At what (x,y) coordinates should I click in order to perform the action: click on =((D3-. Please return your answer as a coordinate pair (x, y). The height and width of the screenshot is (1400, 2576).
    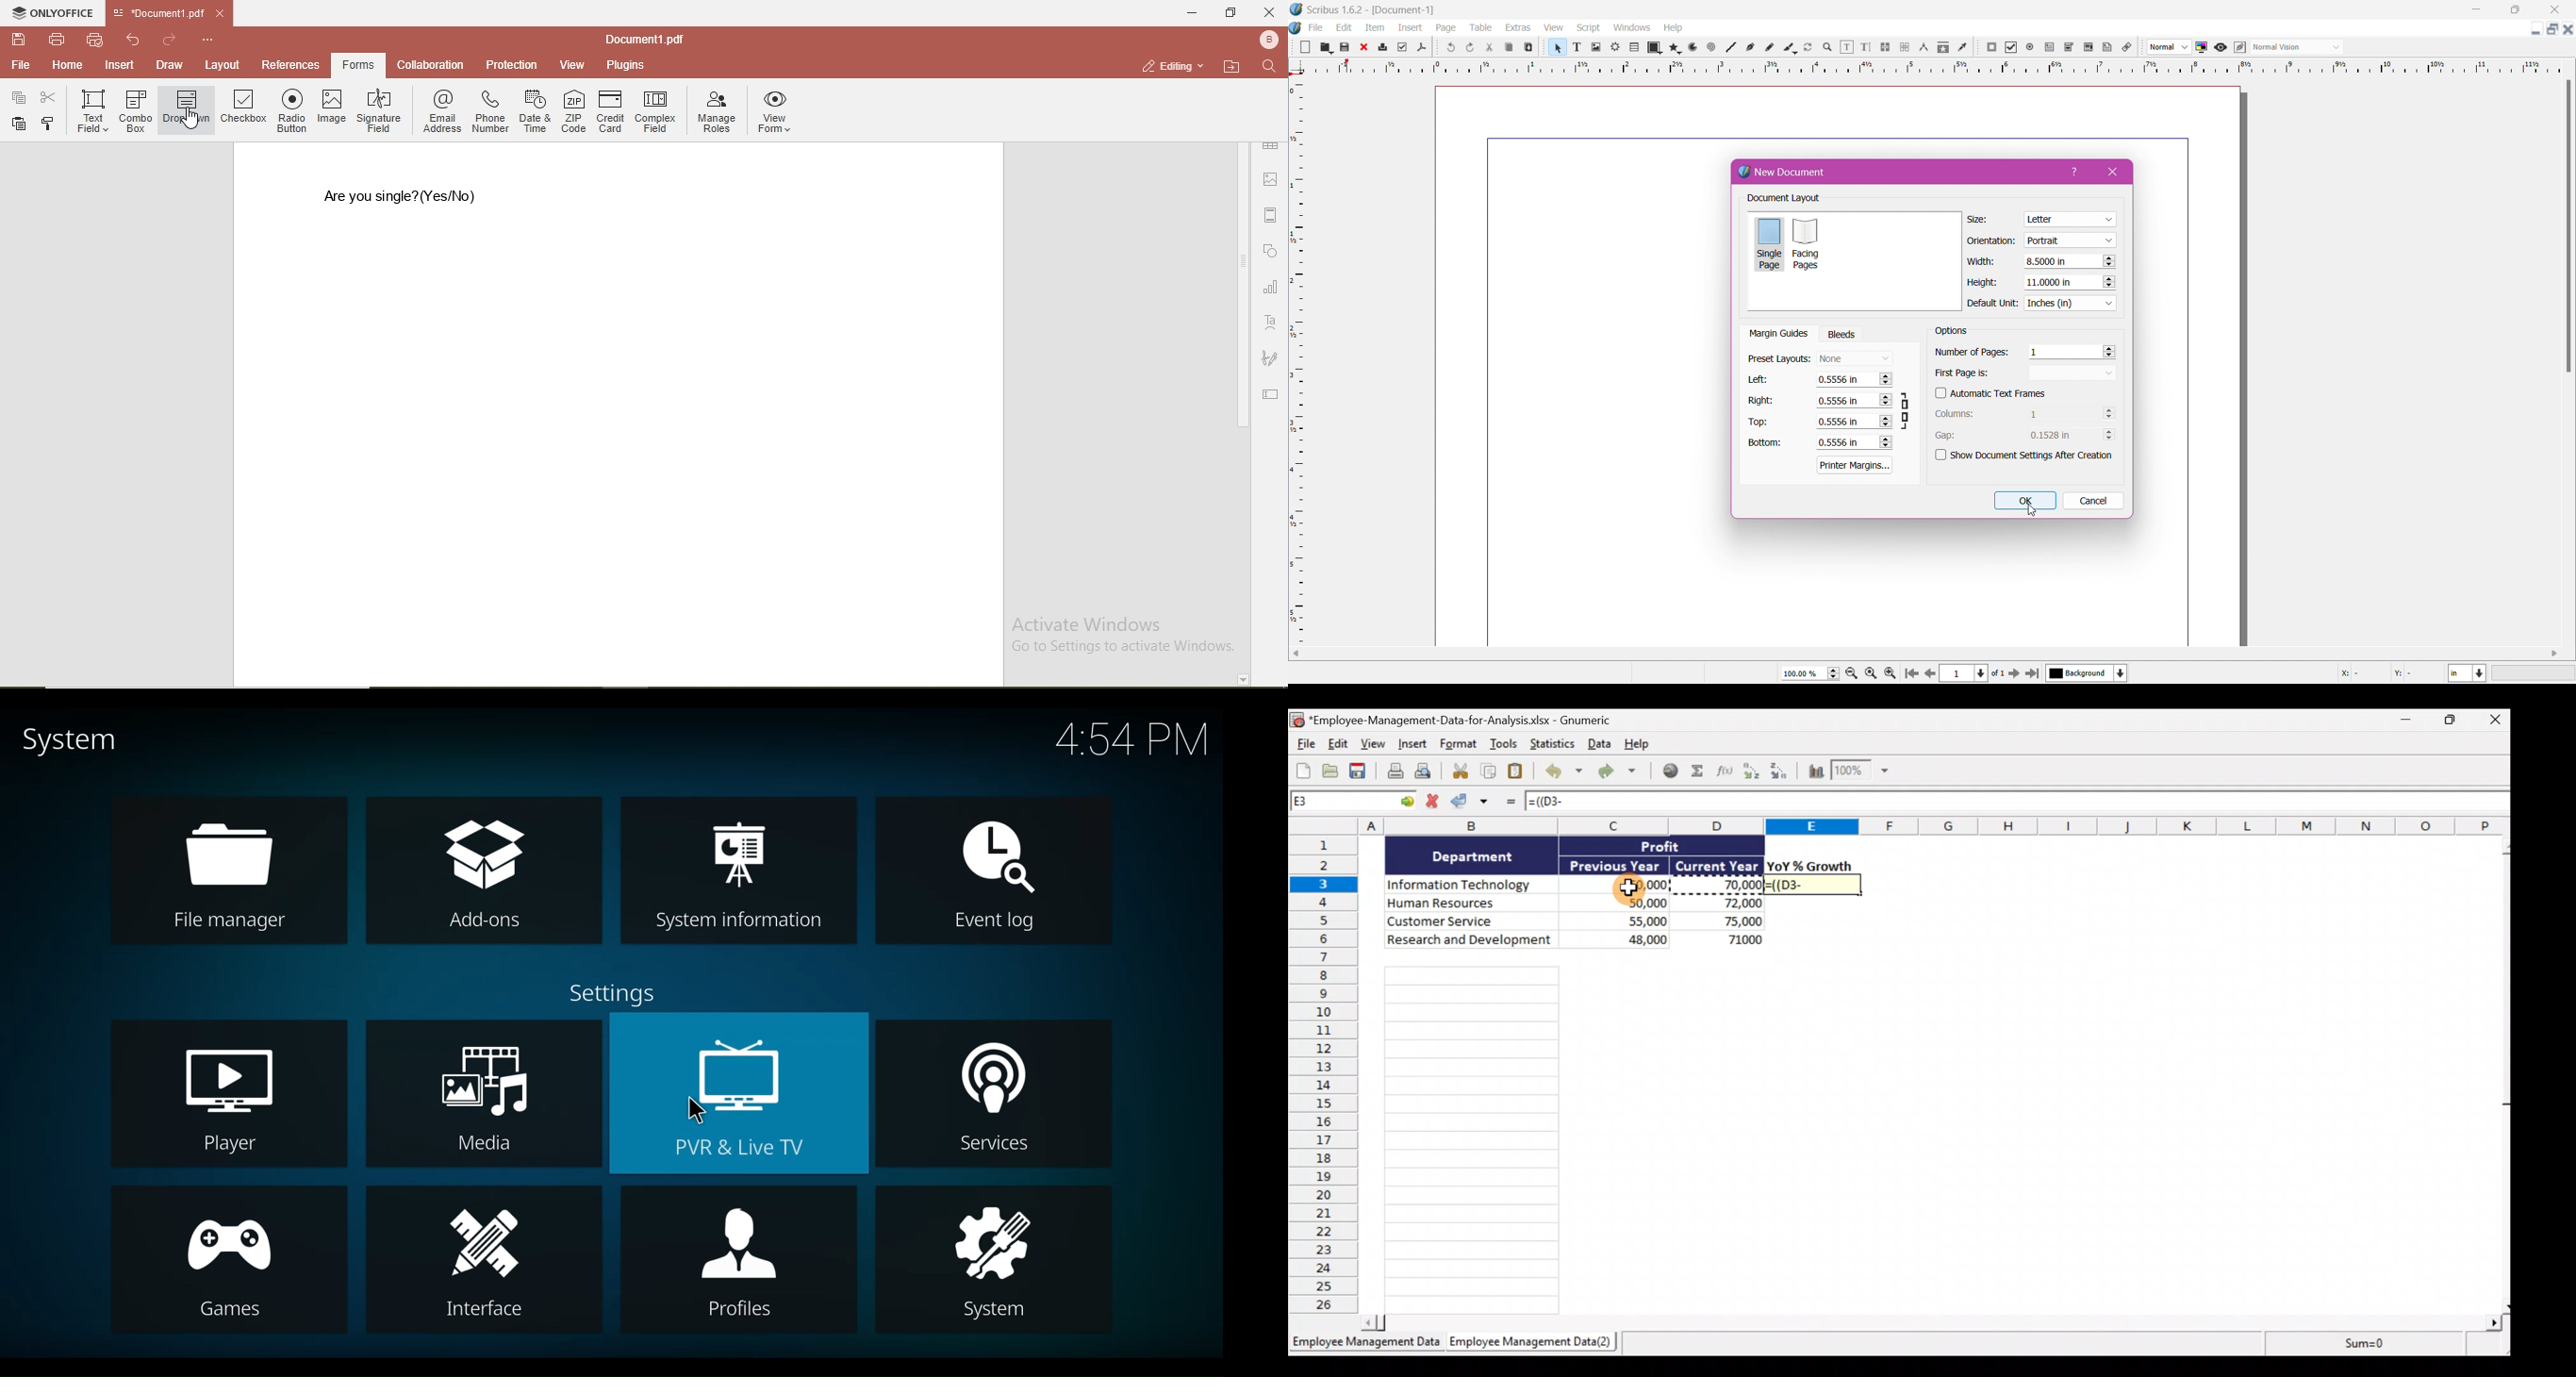
    Looking at the image, I should click on (1815, 884).